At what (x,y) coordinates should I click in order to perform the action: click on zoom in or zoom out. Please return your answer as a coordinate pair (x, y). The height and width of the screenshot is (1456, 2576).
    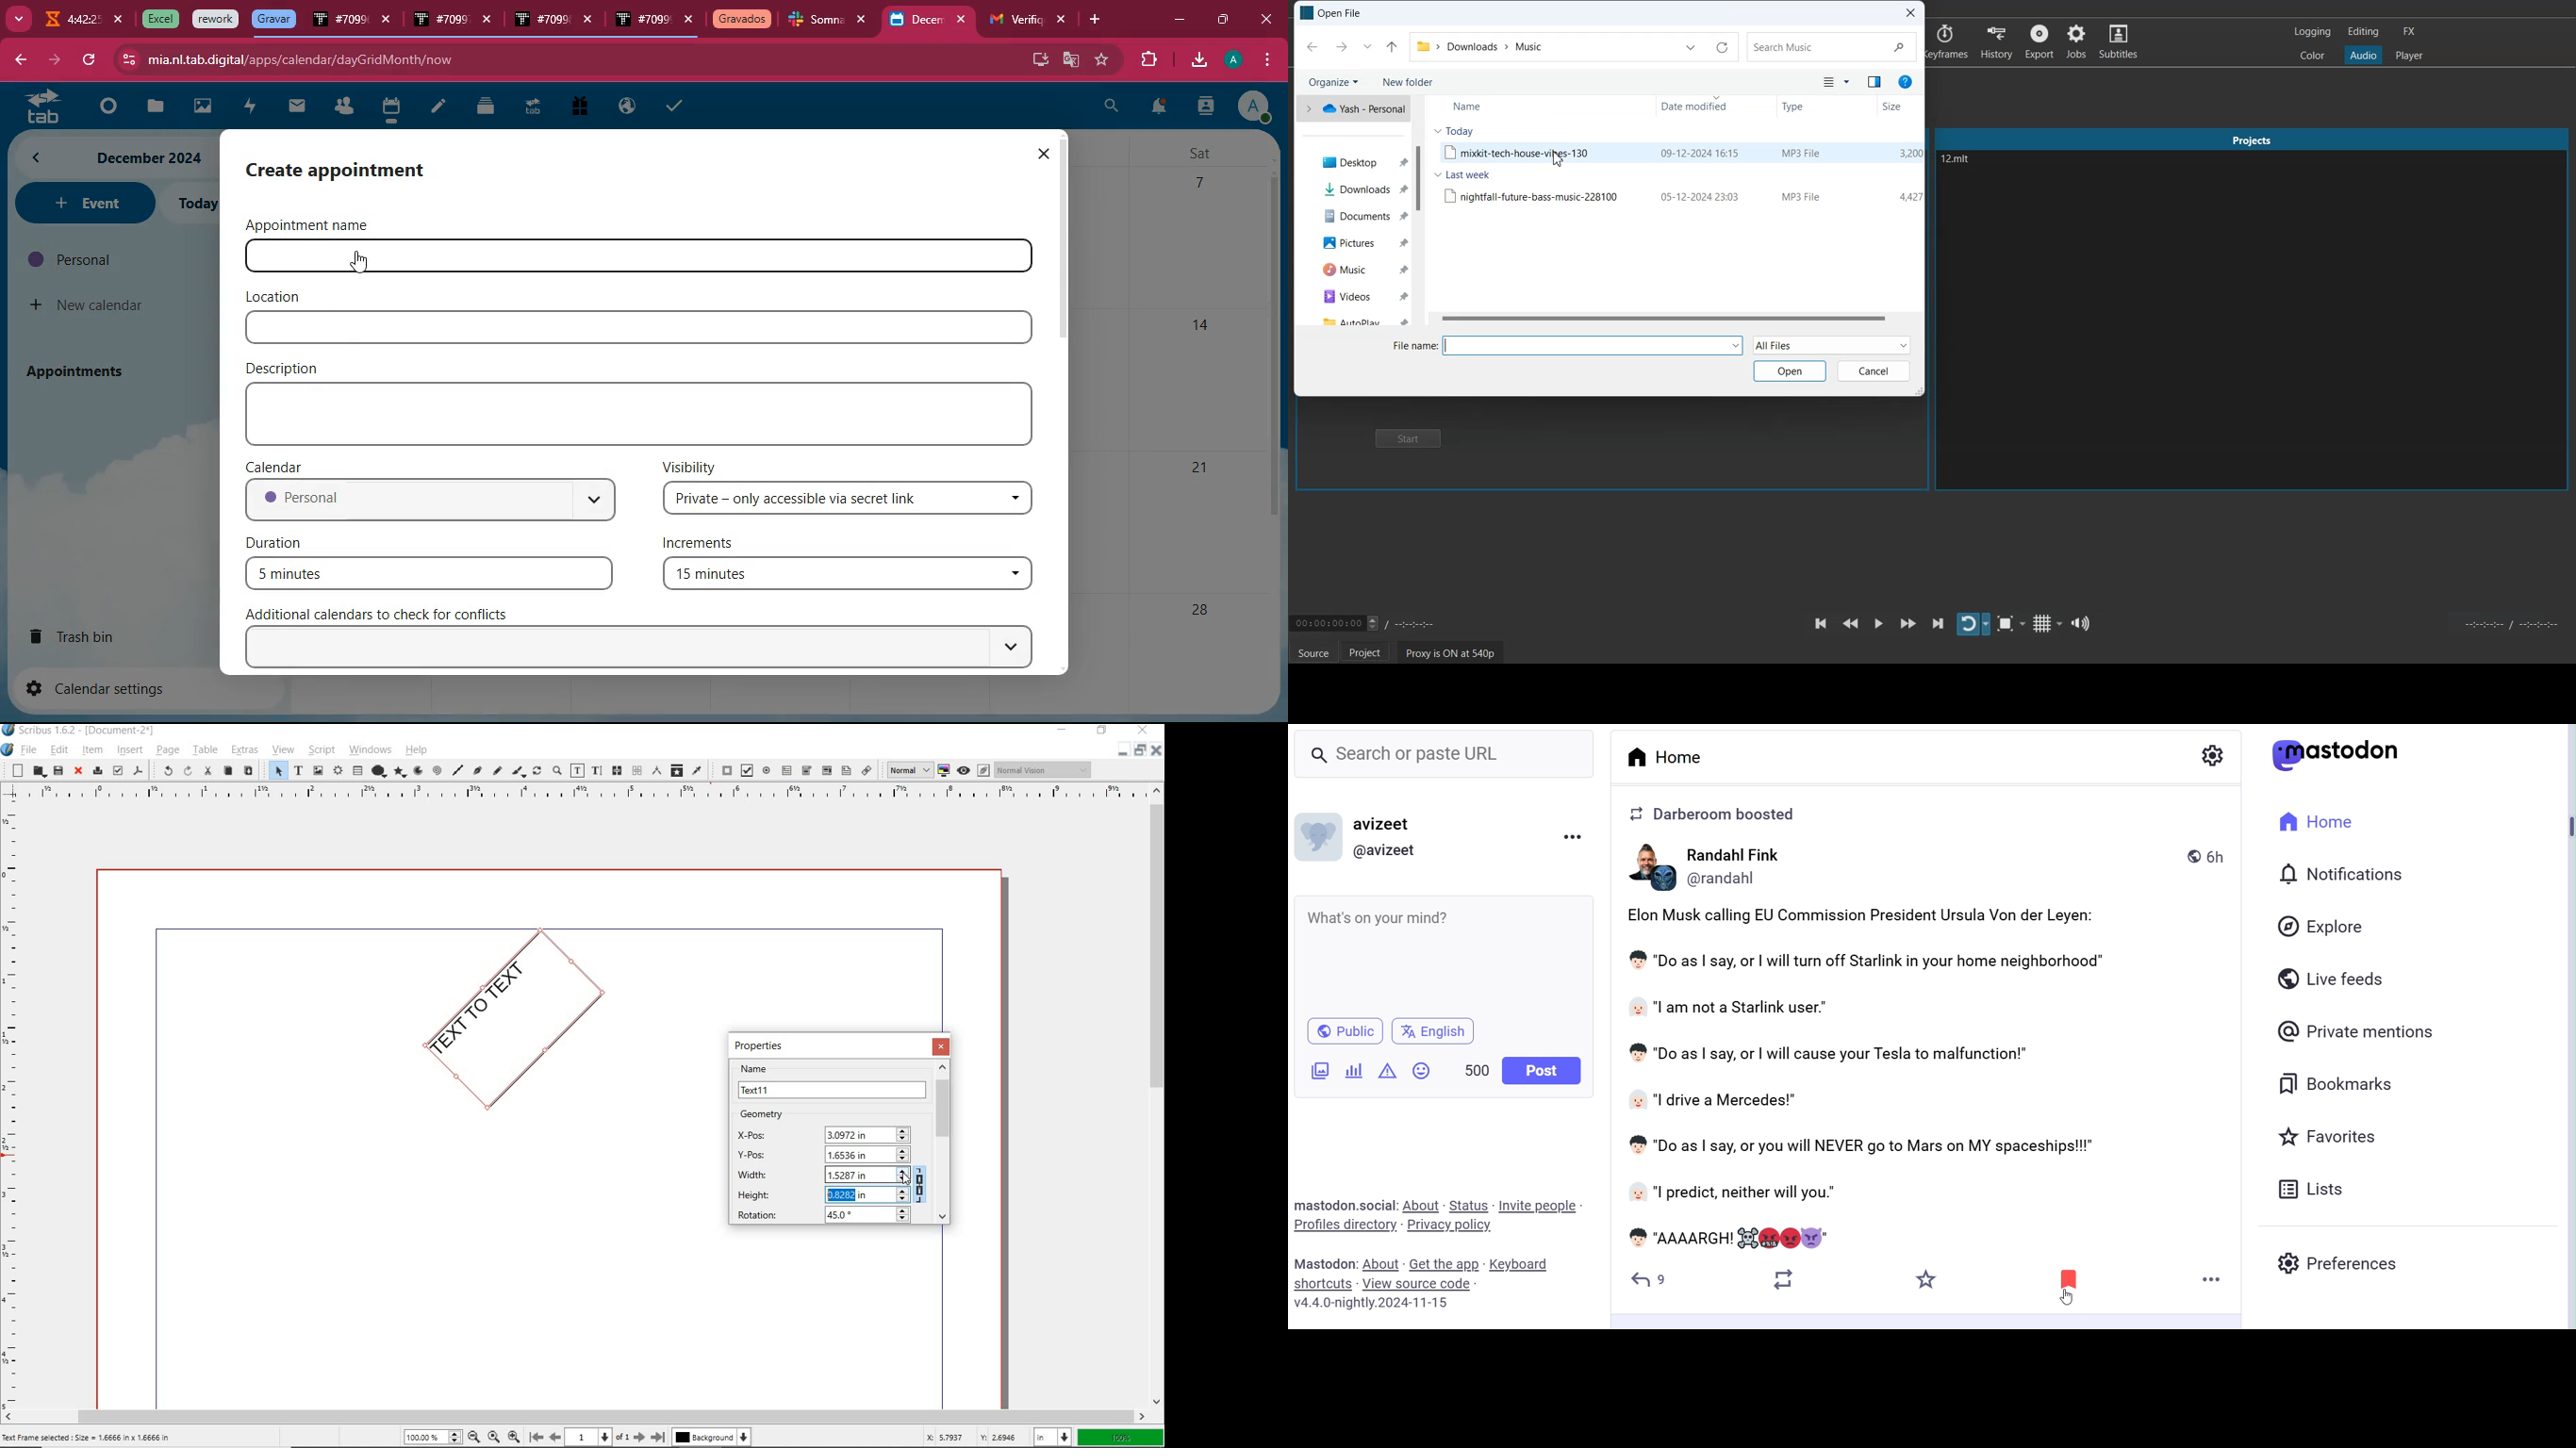
    Looking at the image, I should click on (557, 772).